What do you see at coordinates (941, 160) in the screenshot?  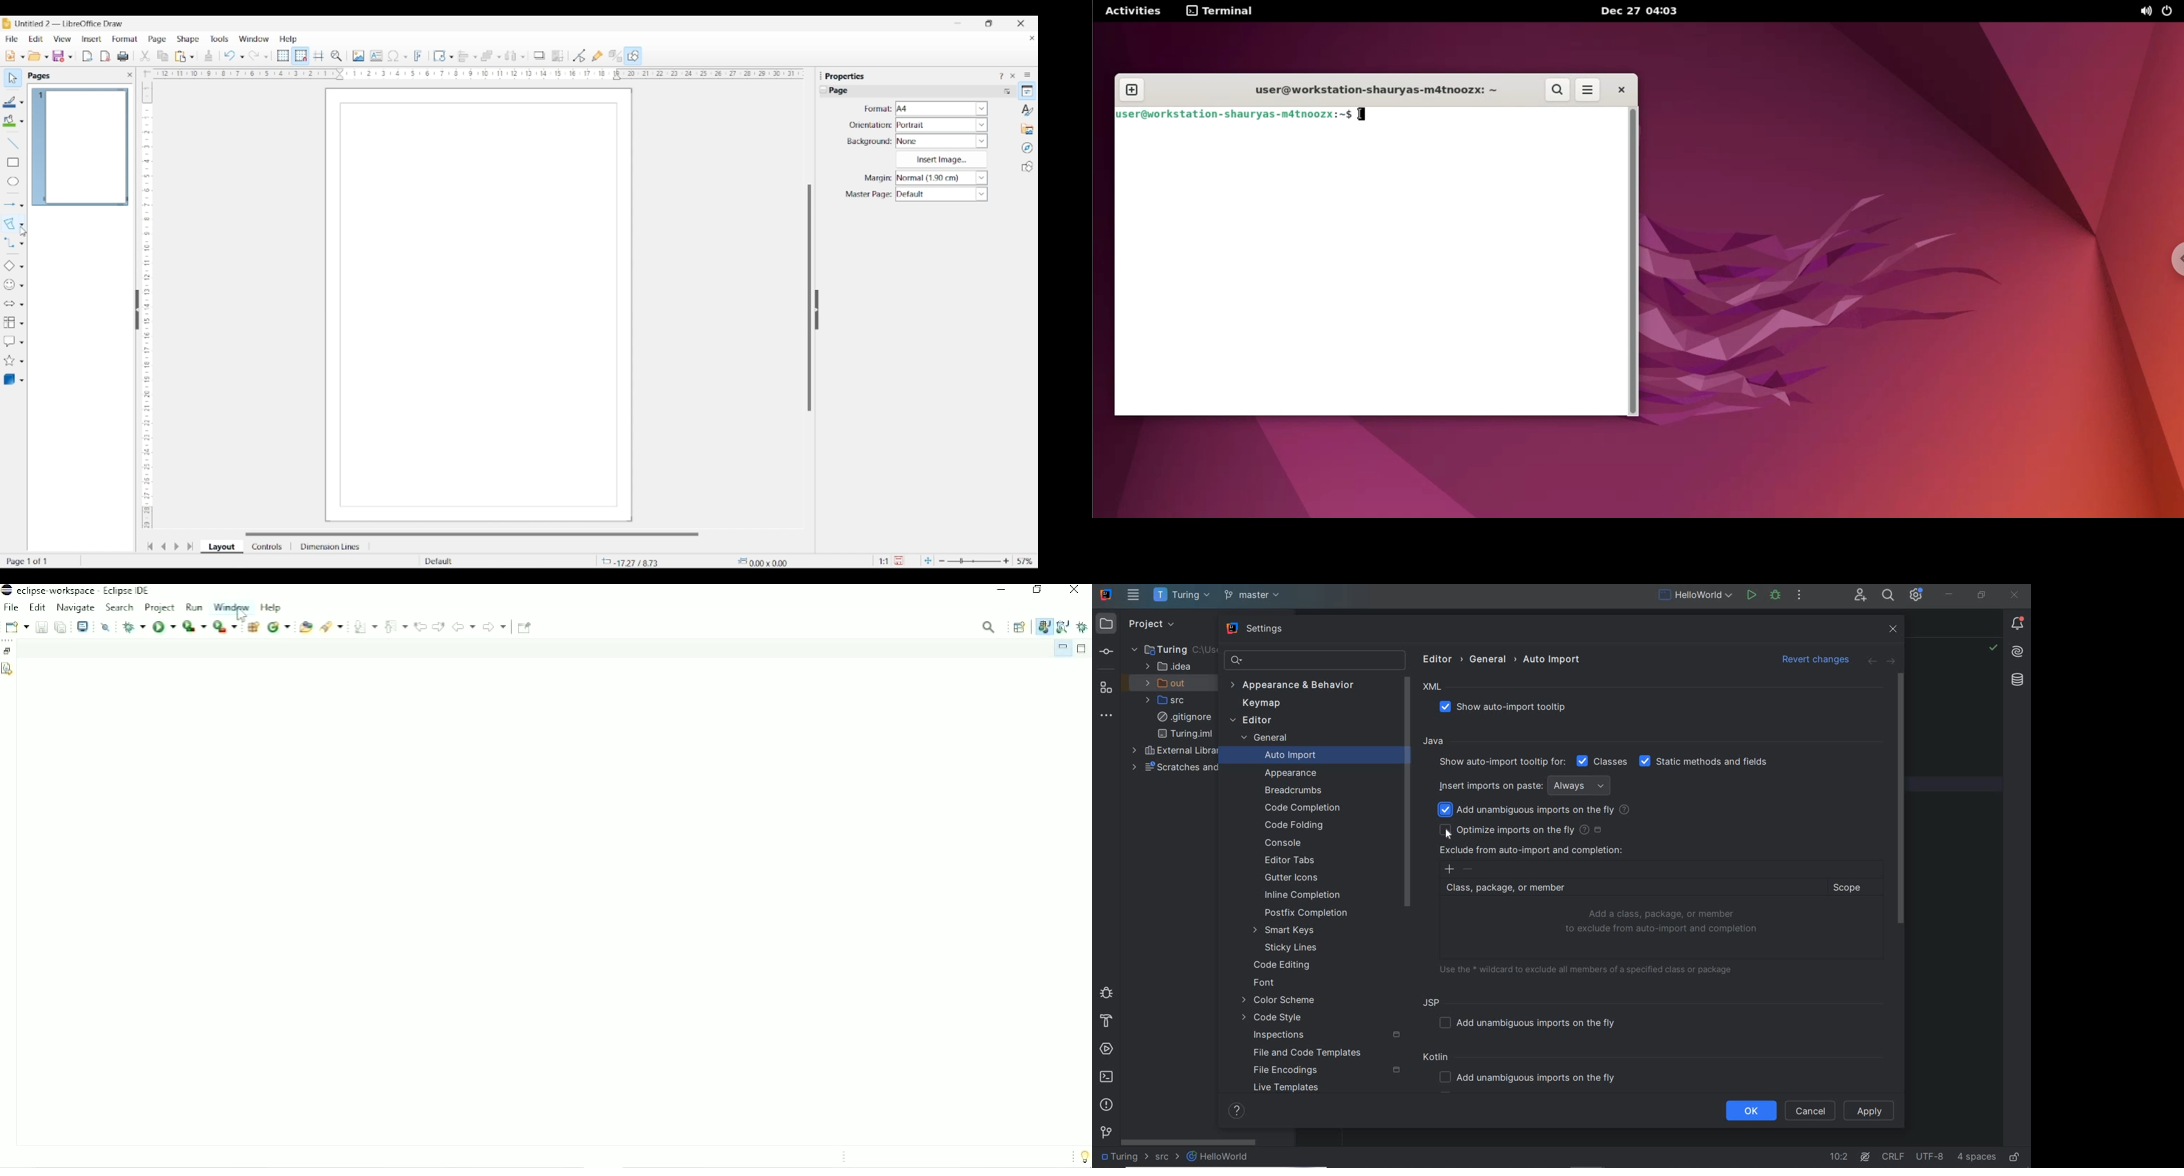 I see `Insert image` at bounding box center [941, 160].